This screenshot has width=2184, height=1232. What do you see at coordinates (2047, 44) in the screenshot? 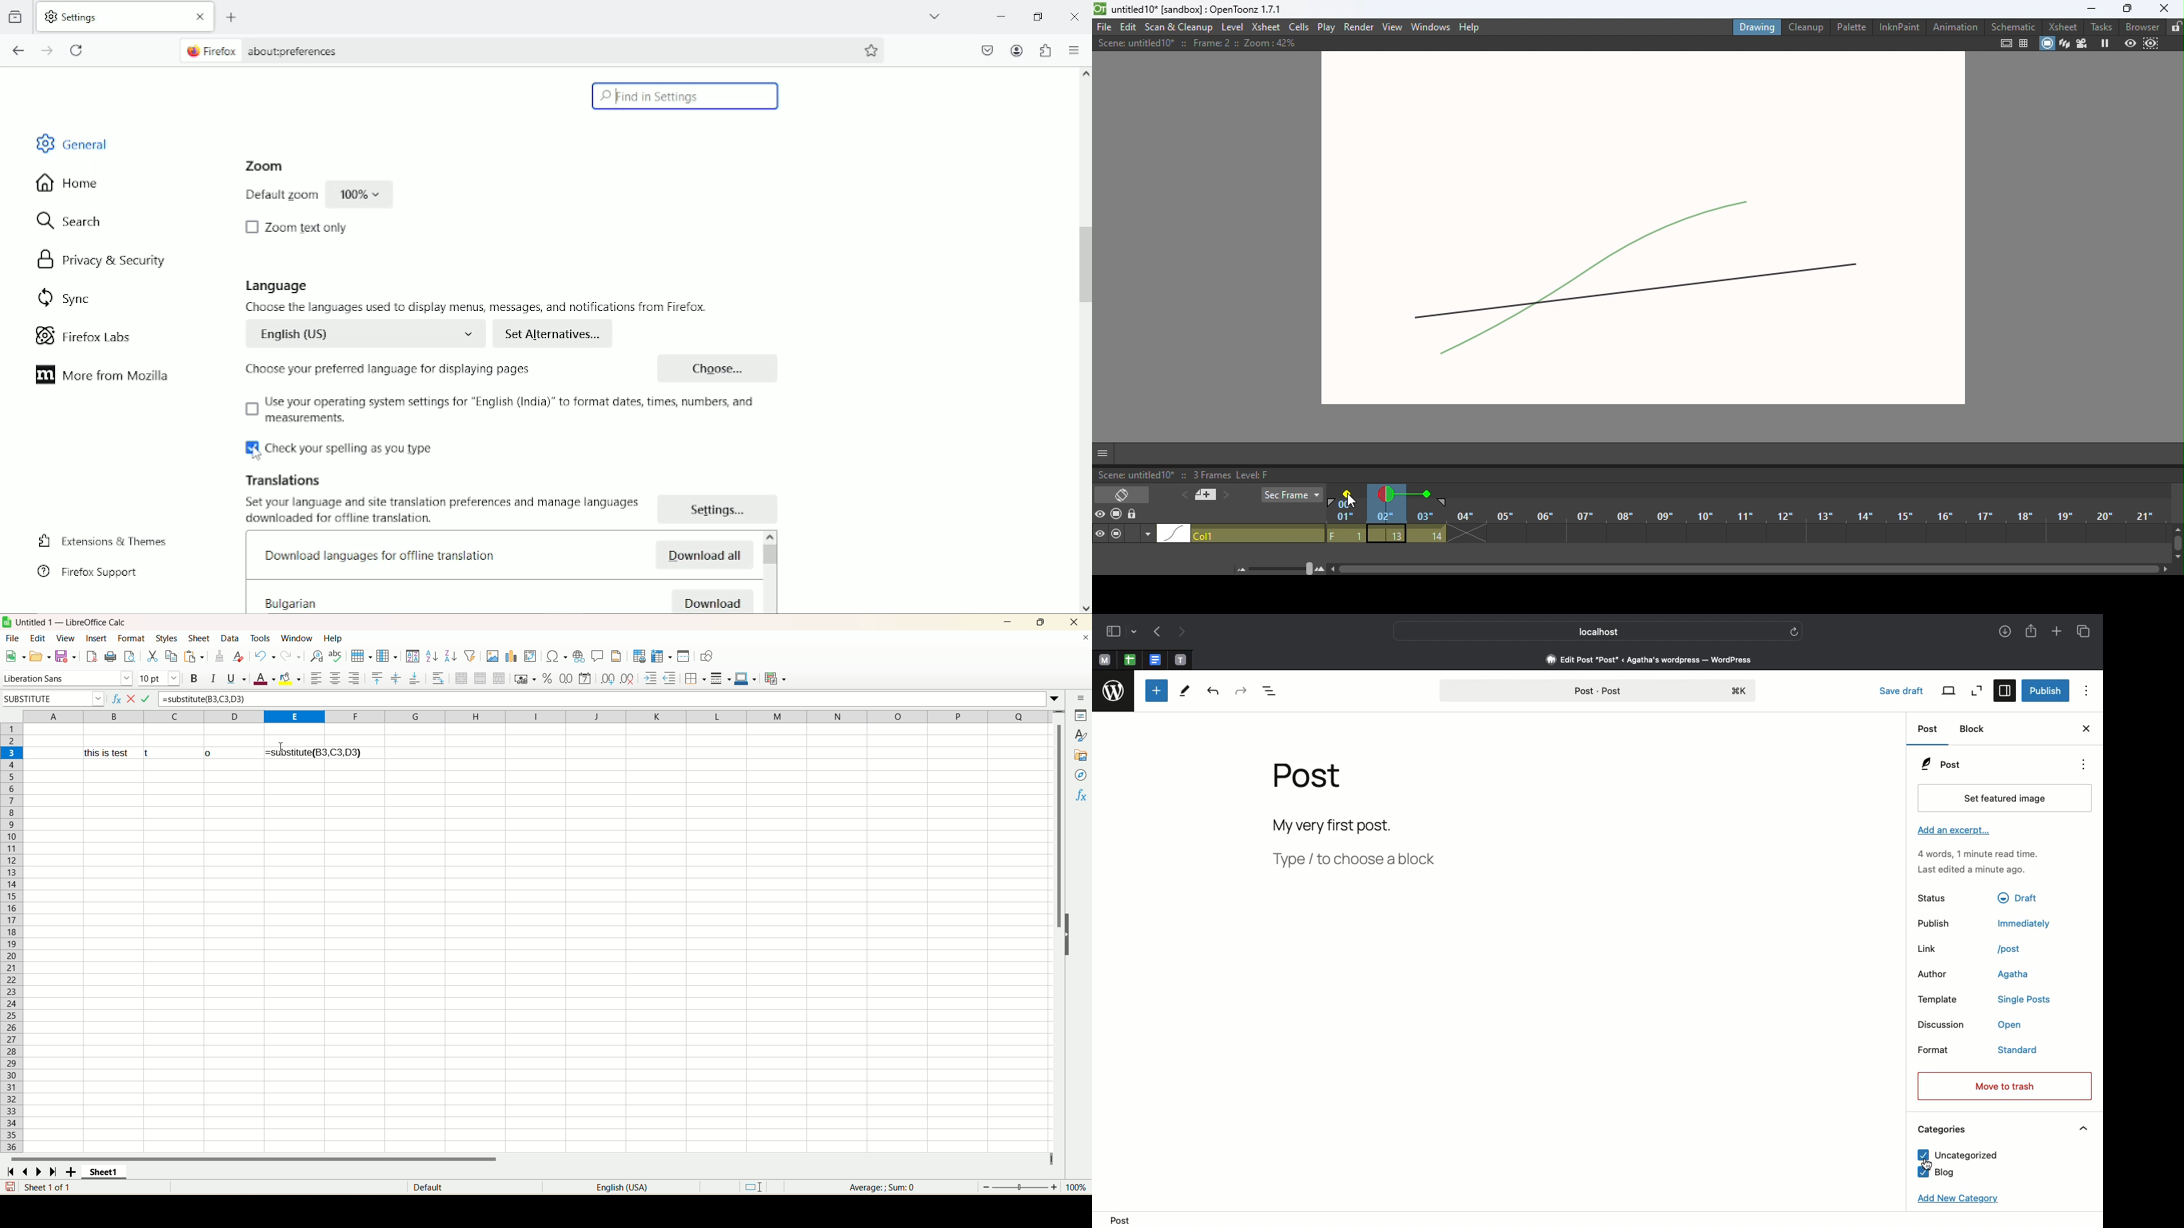
I see `camera stand view` at bounding box center [2047, 44].